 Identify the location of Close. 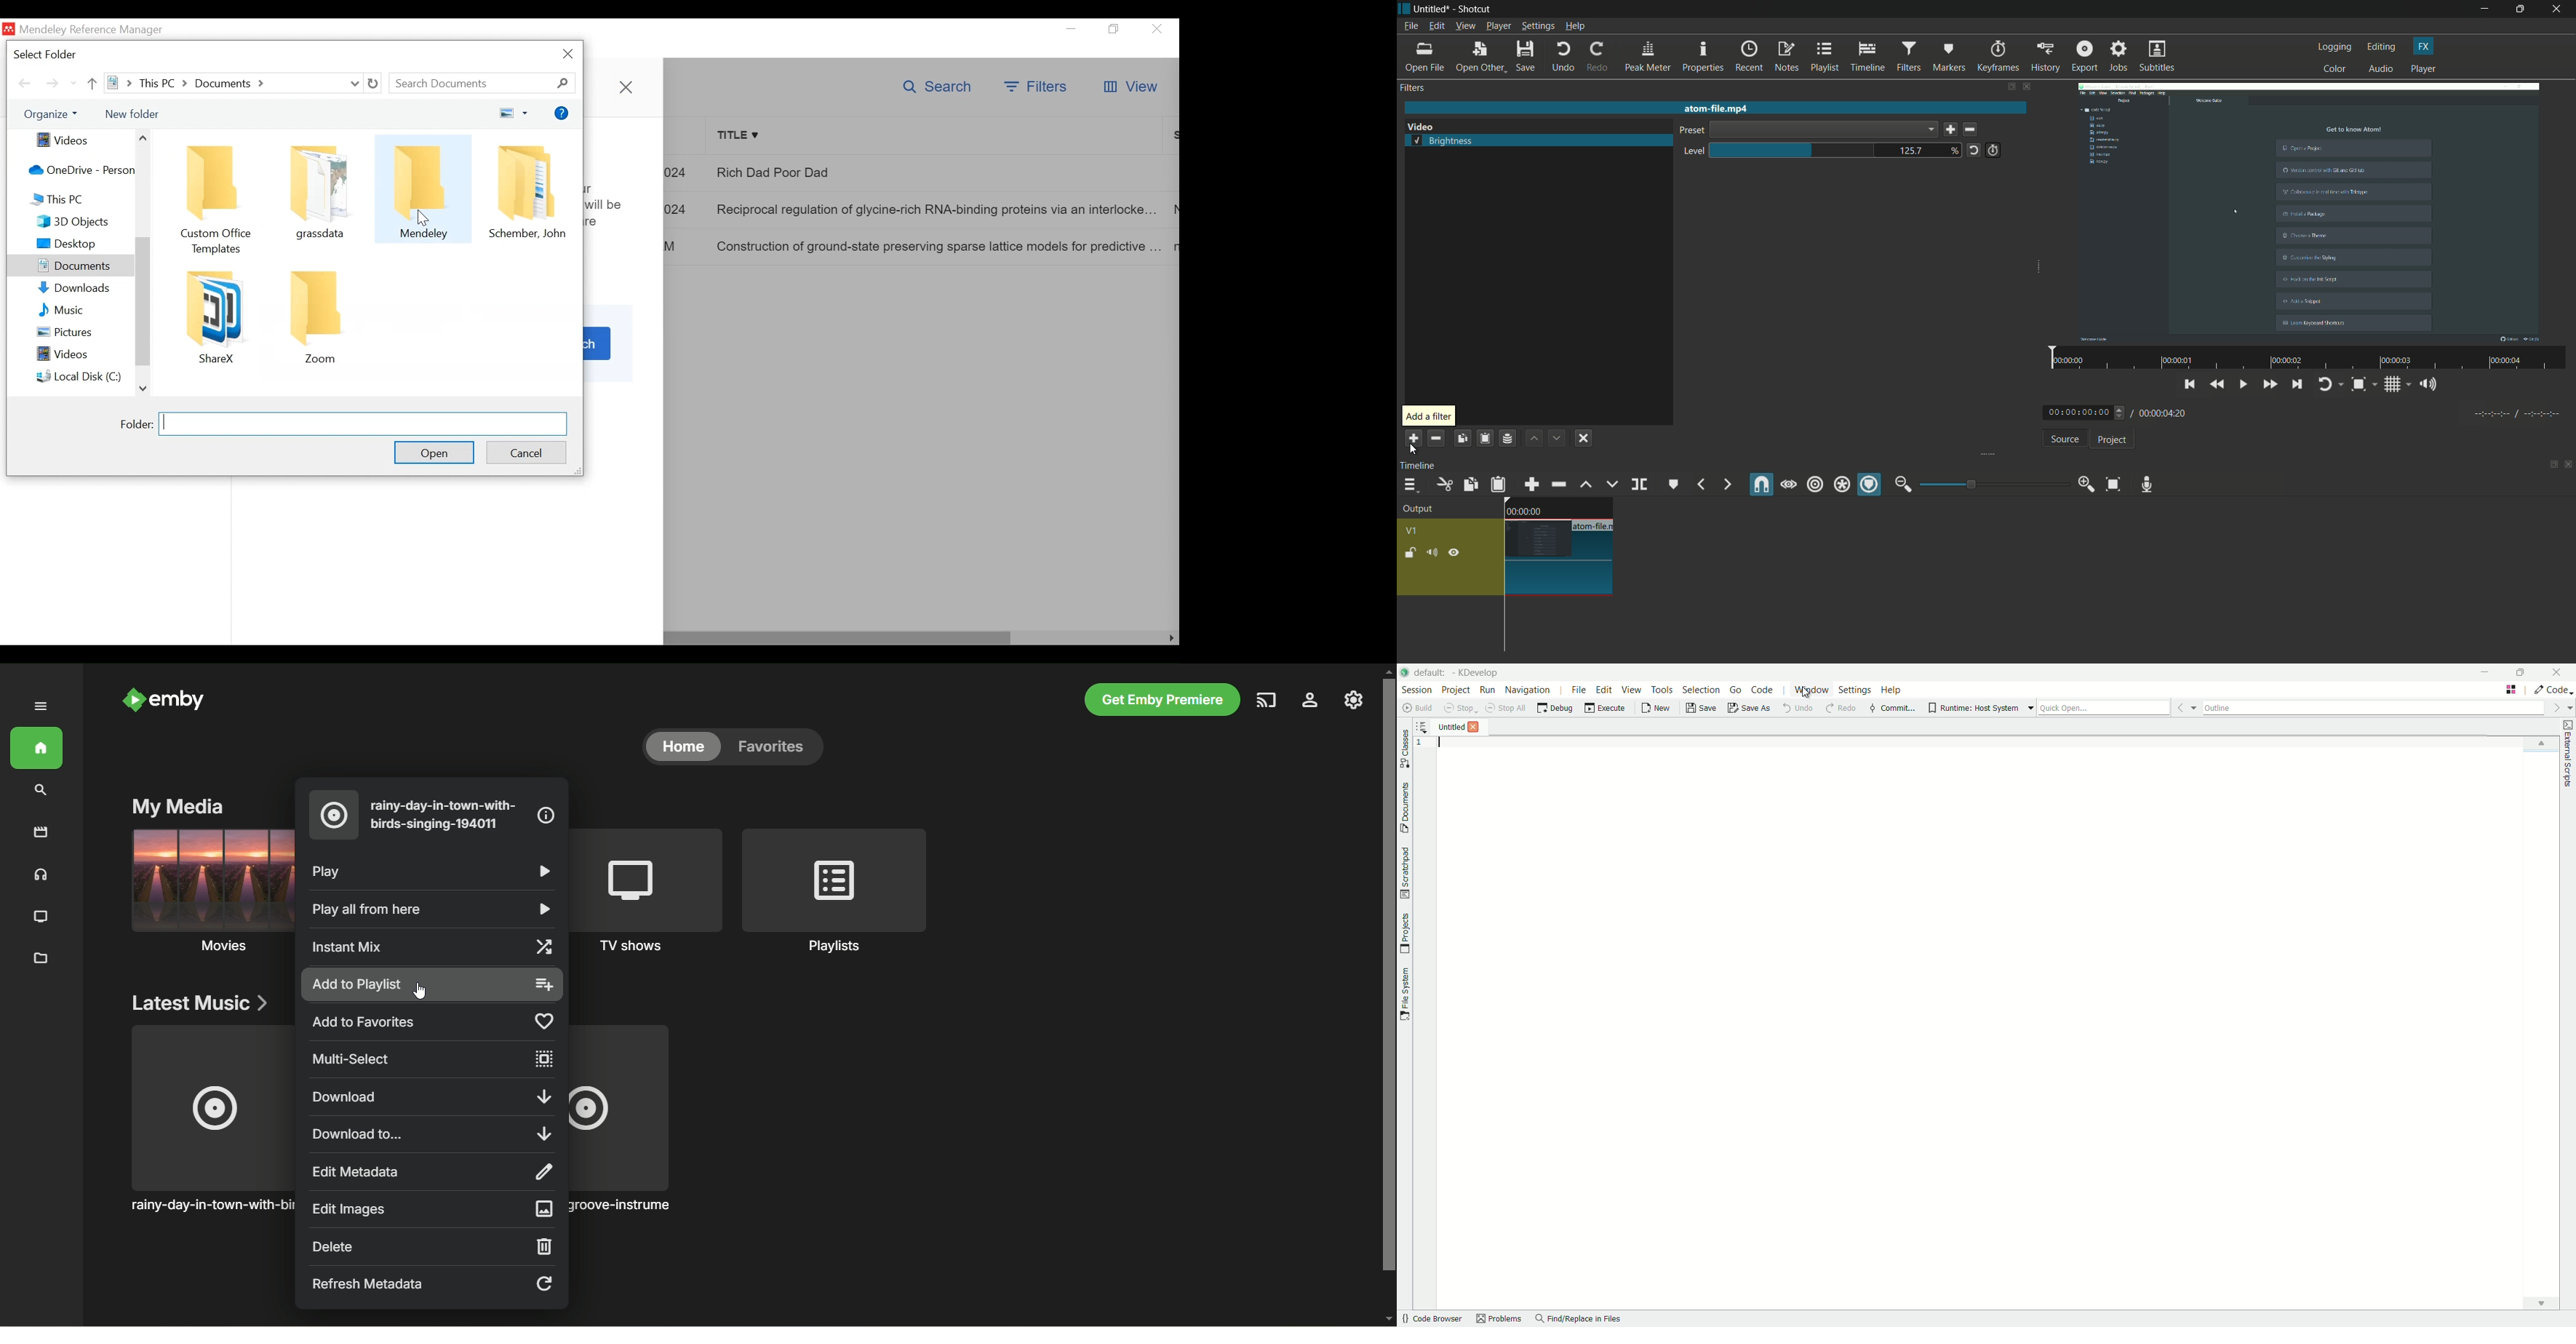
(1157, 29).